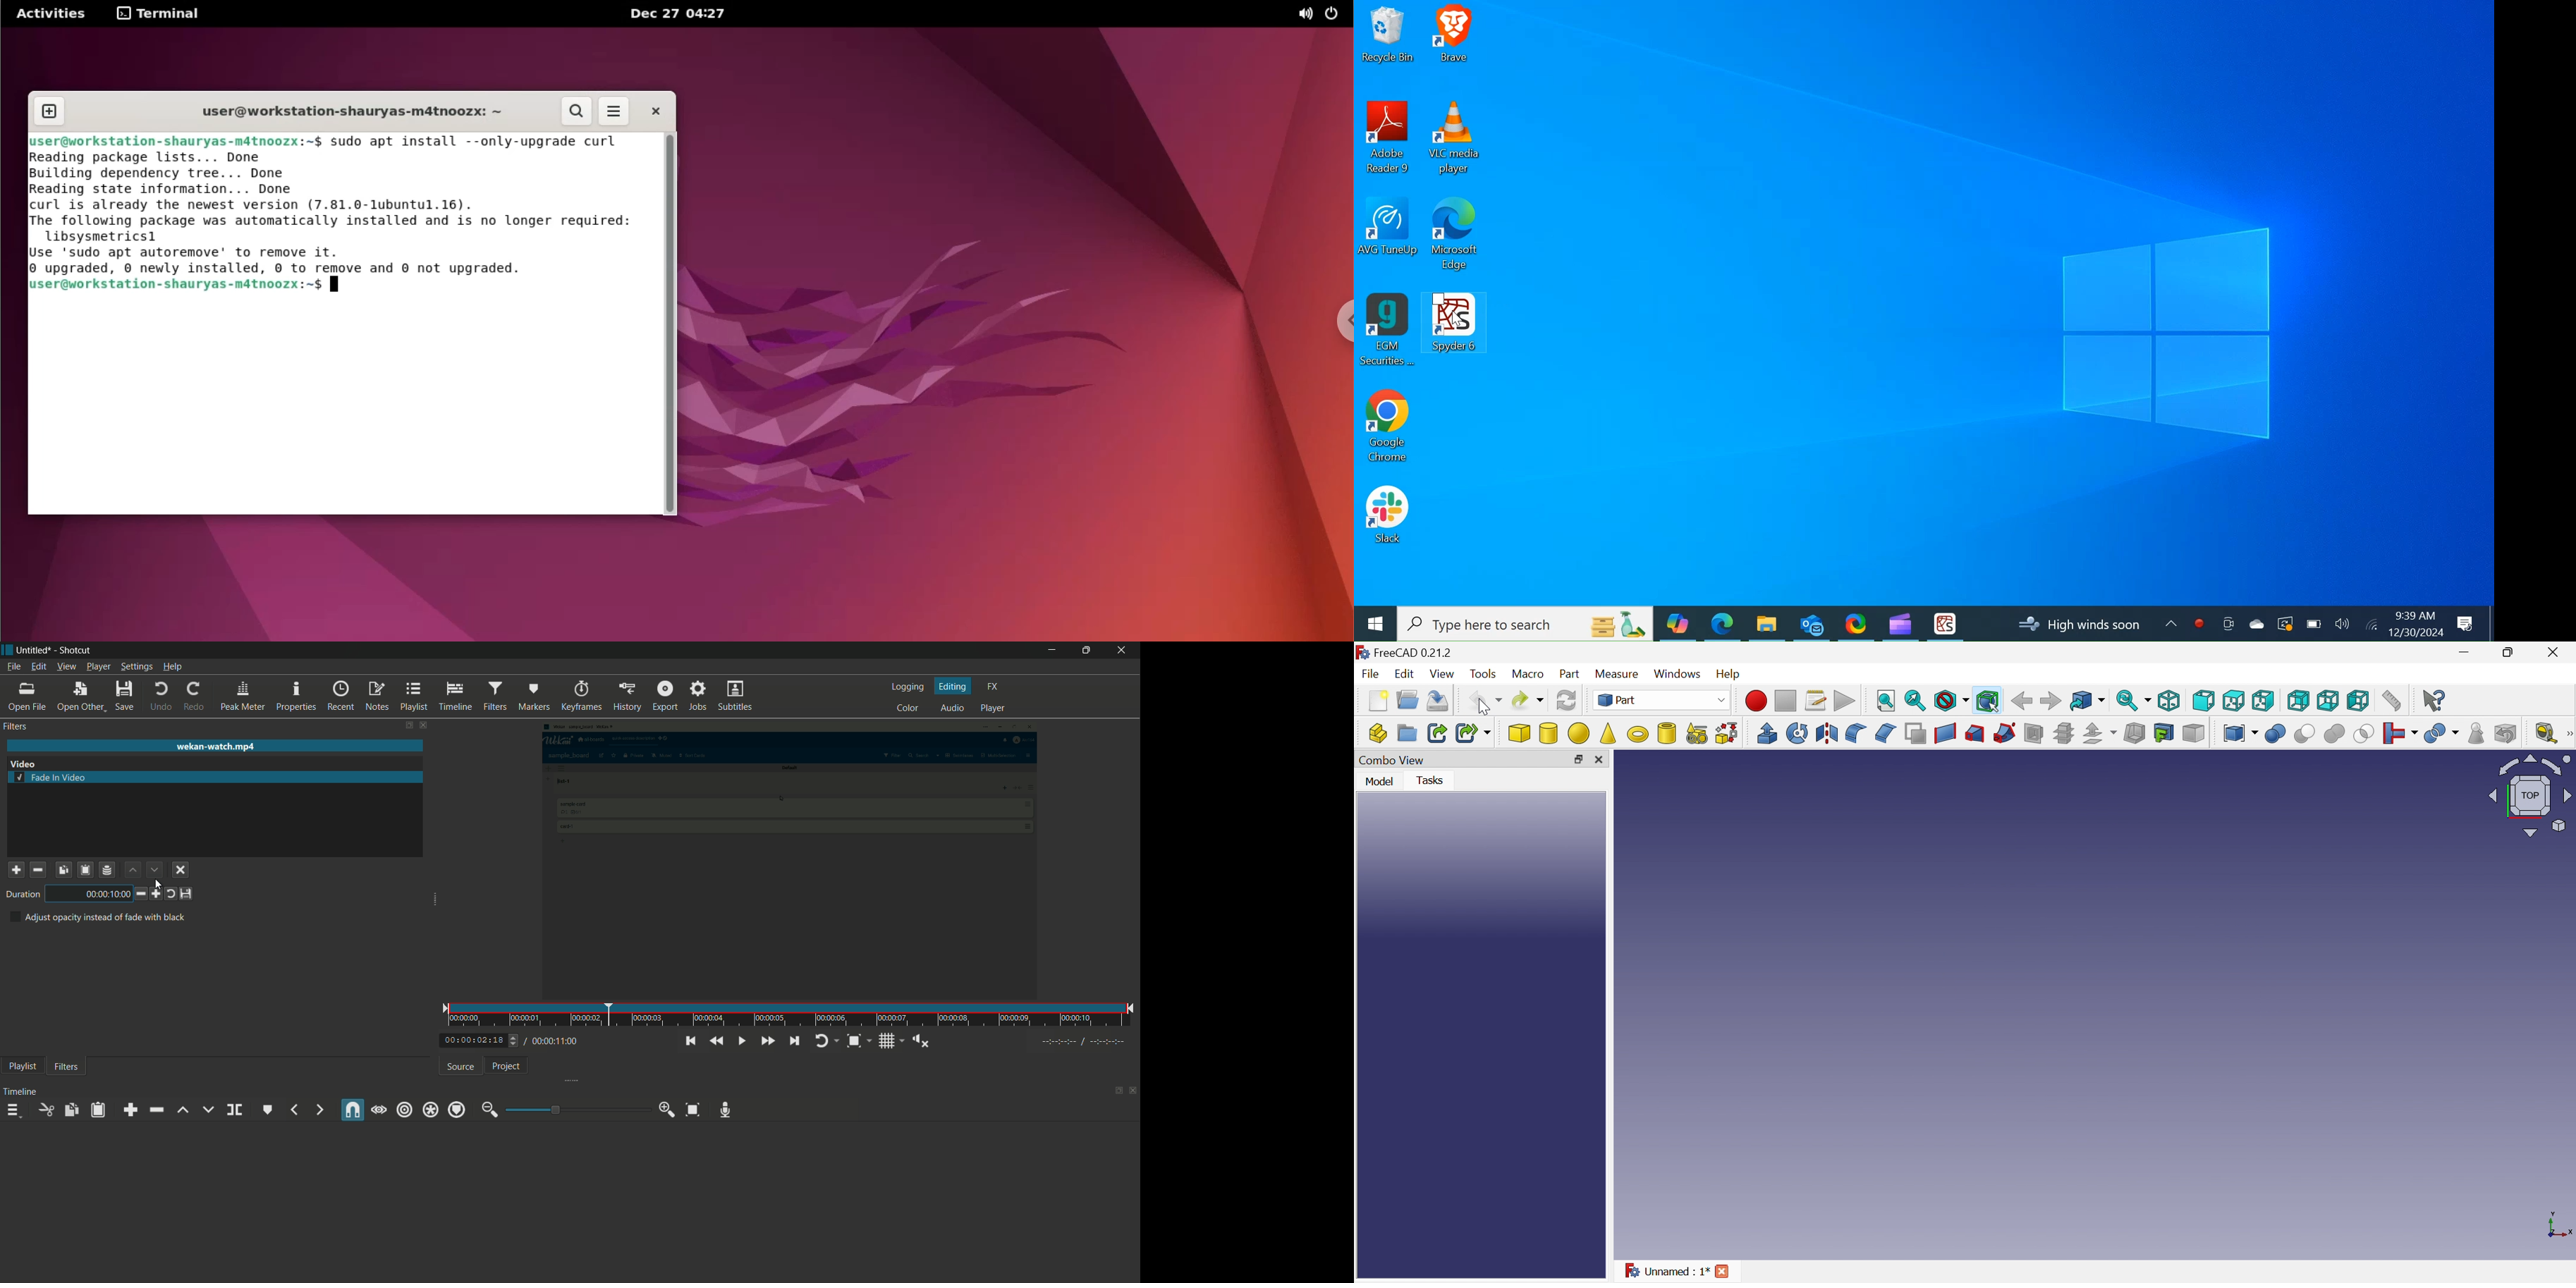  I want to click on Measure liner, so click(2546, 733).